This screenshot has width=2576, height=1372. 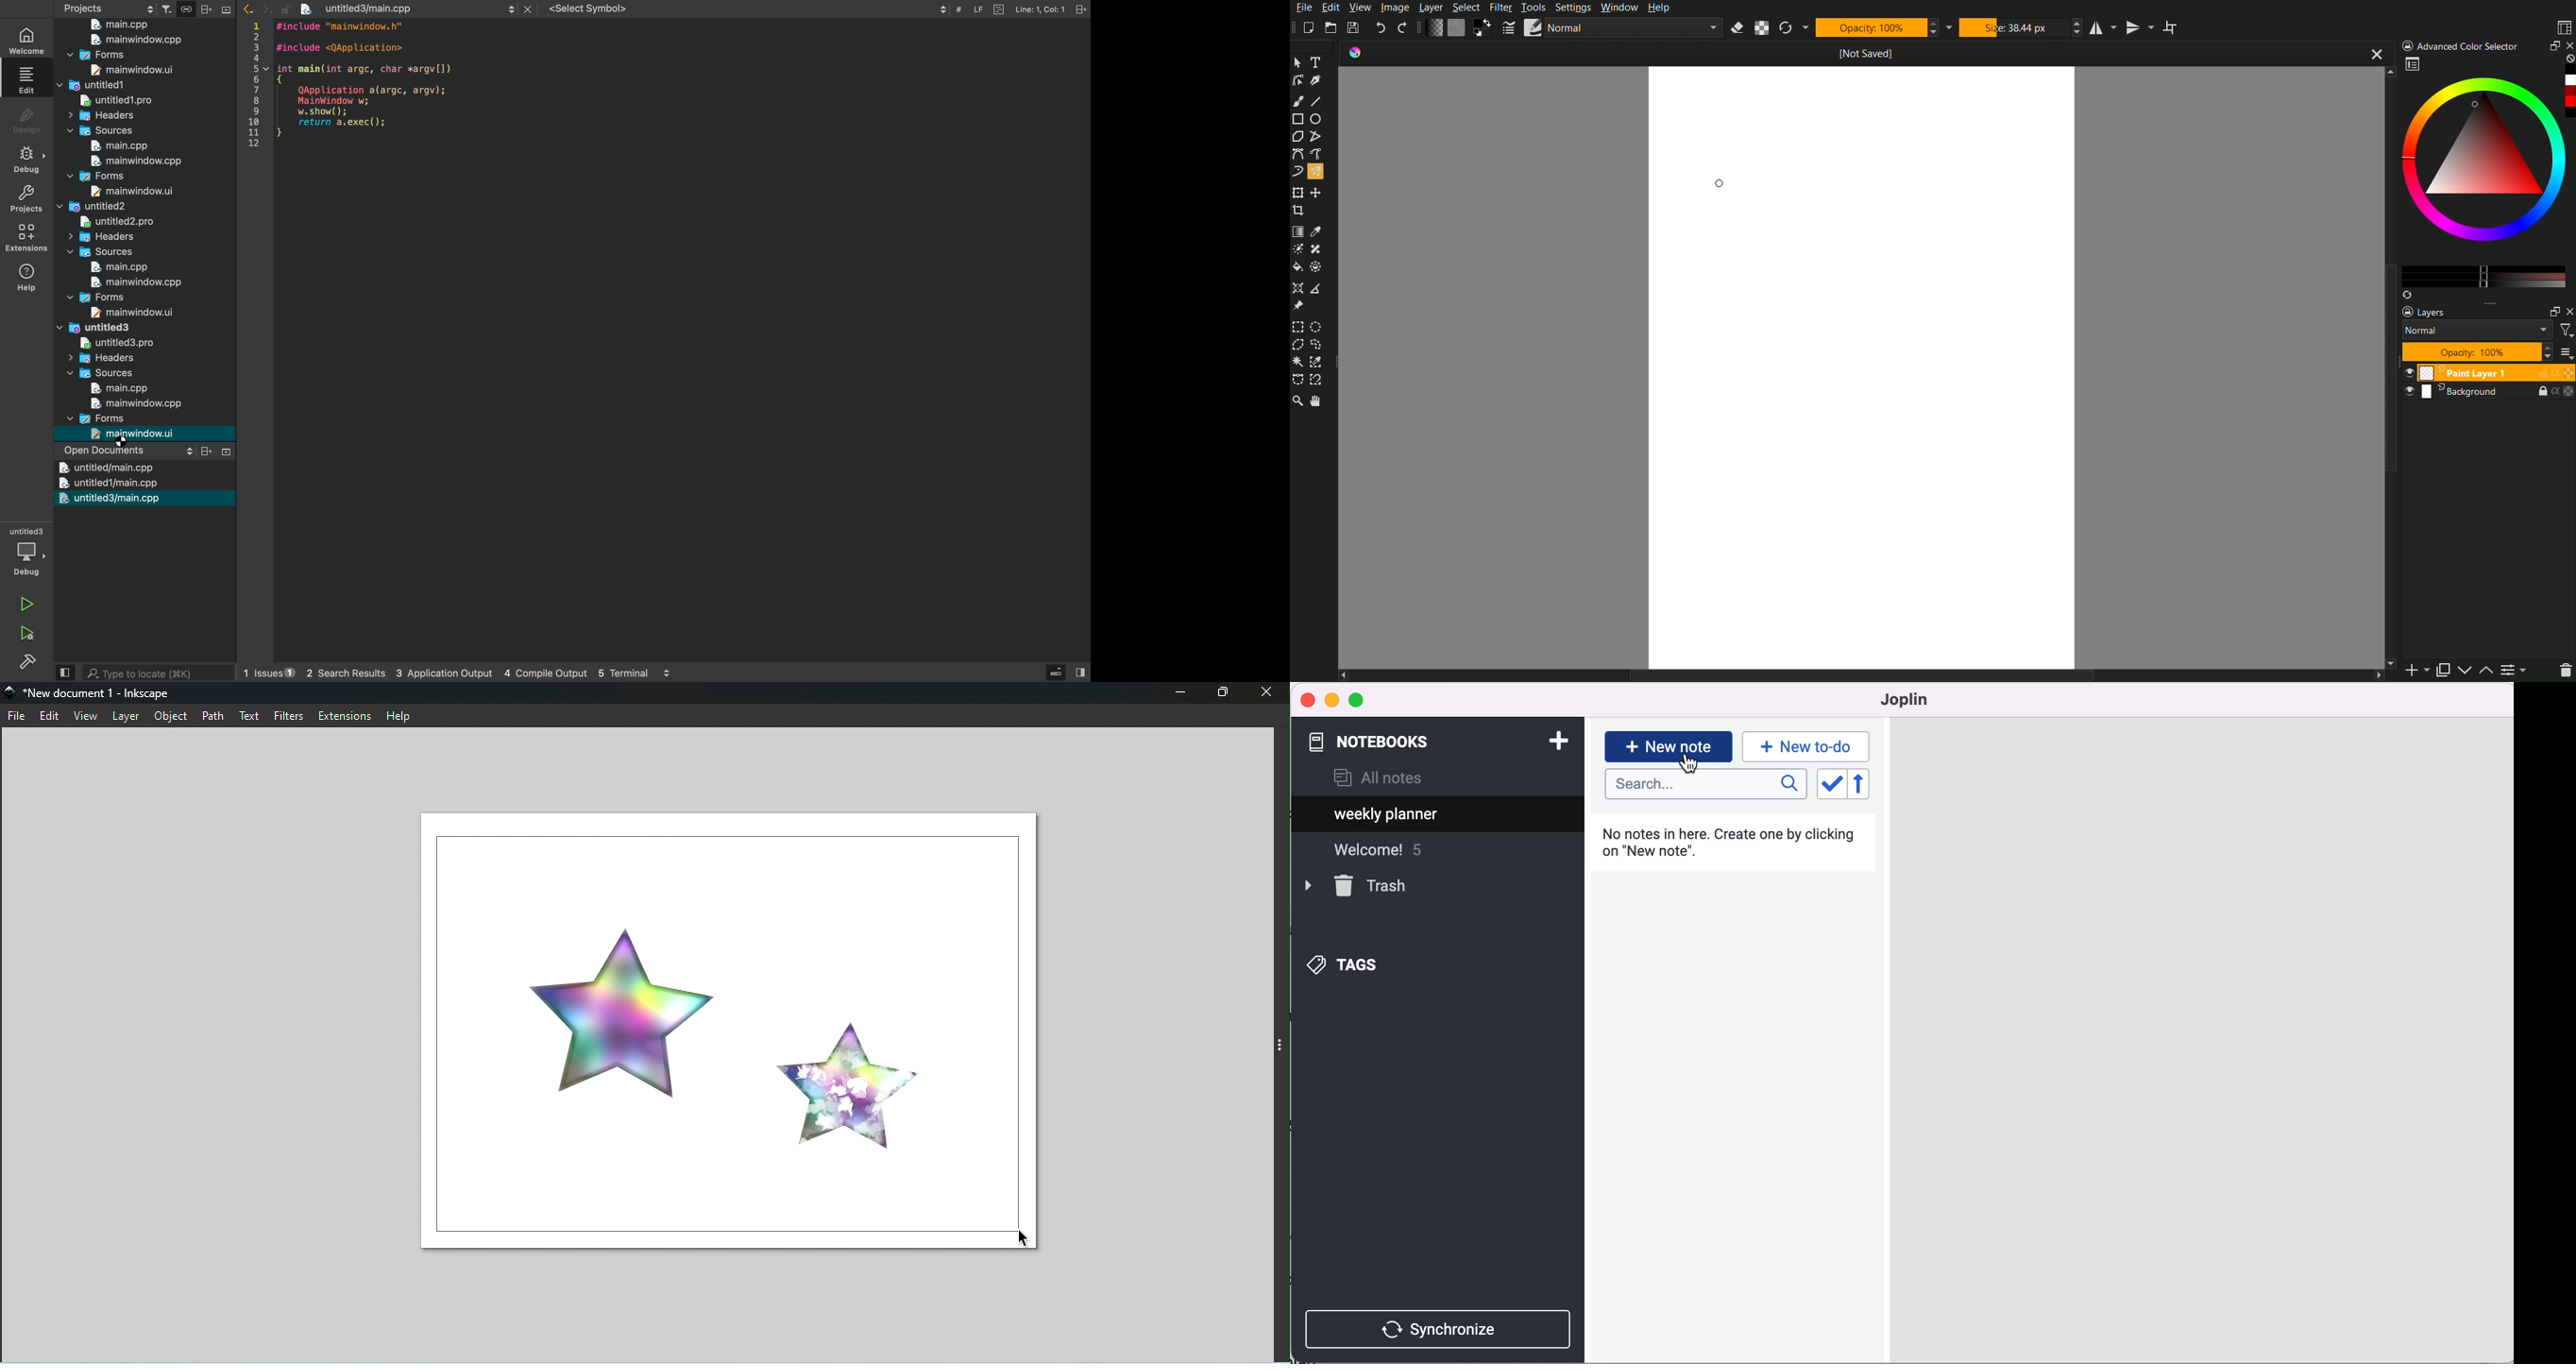 What do you see at coordinates (1669, 746) in the screenshot?
I see `new note` at bounding box center [1669, 746].